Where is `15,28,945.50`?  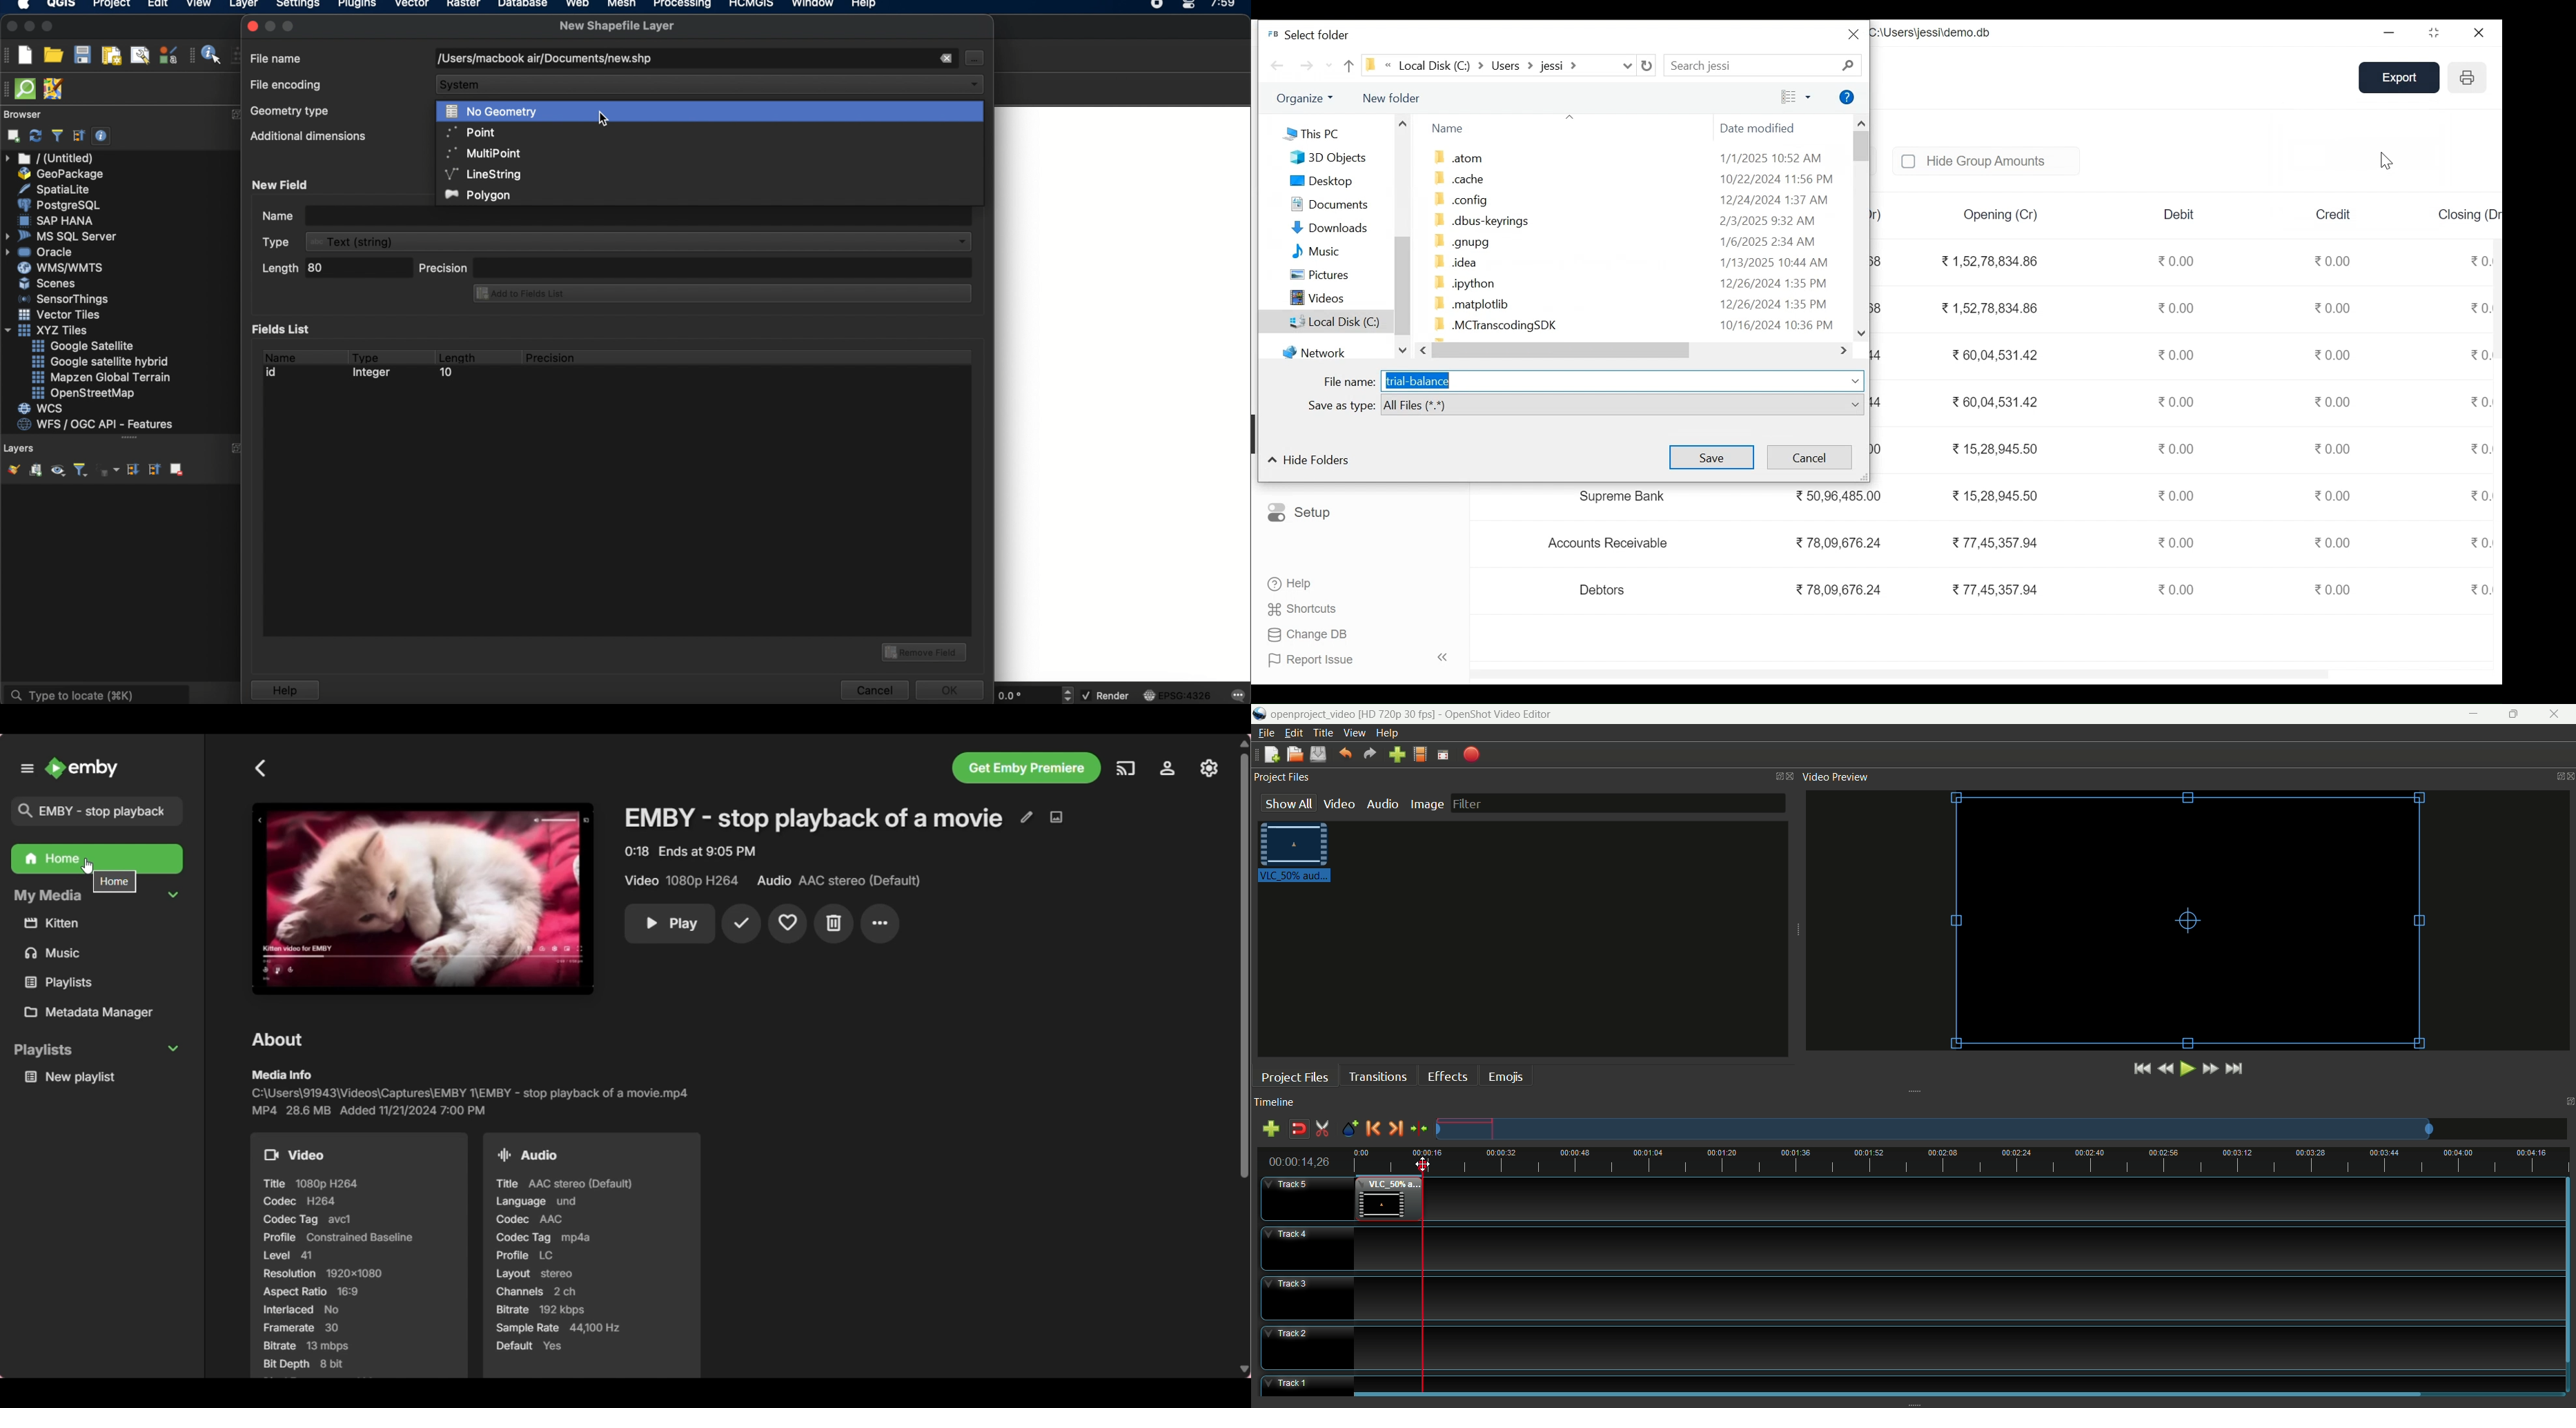 15,28,945.50 is located at coordinates (1997, 495).